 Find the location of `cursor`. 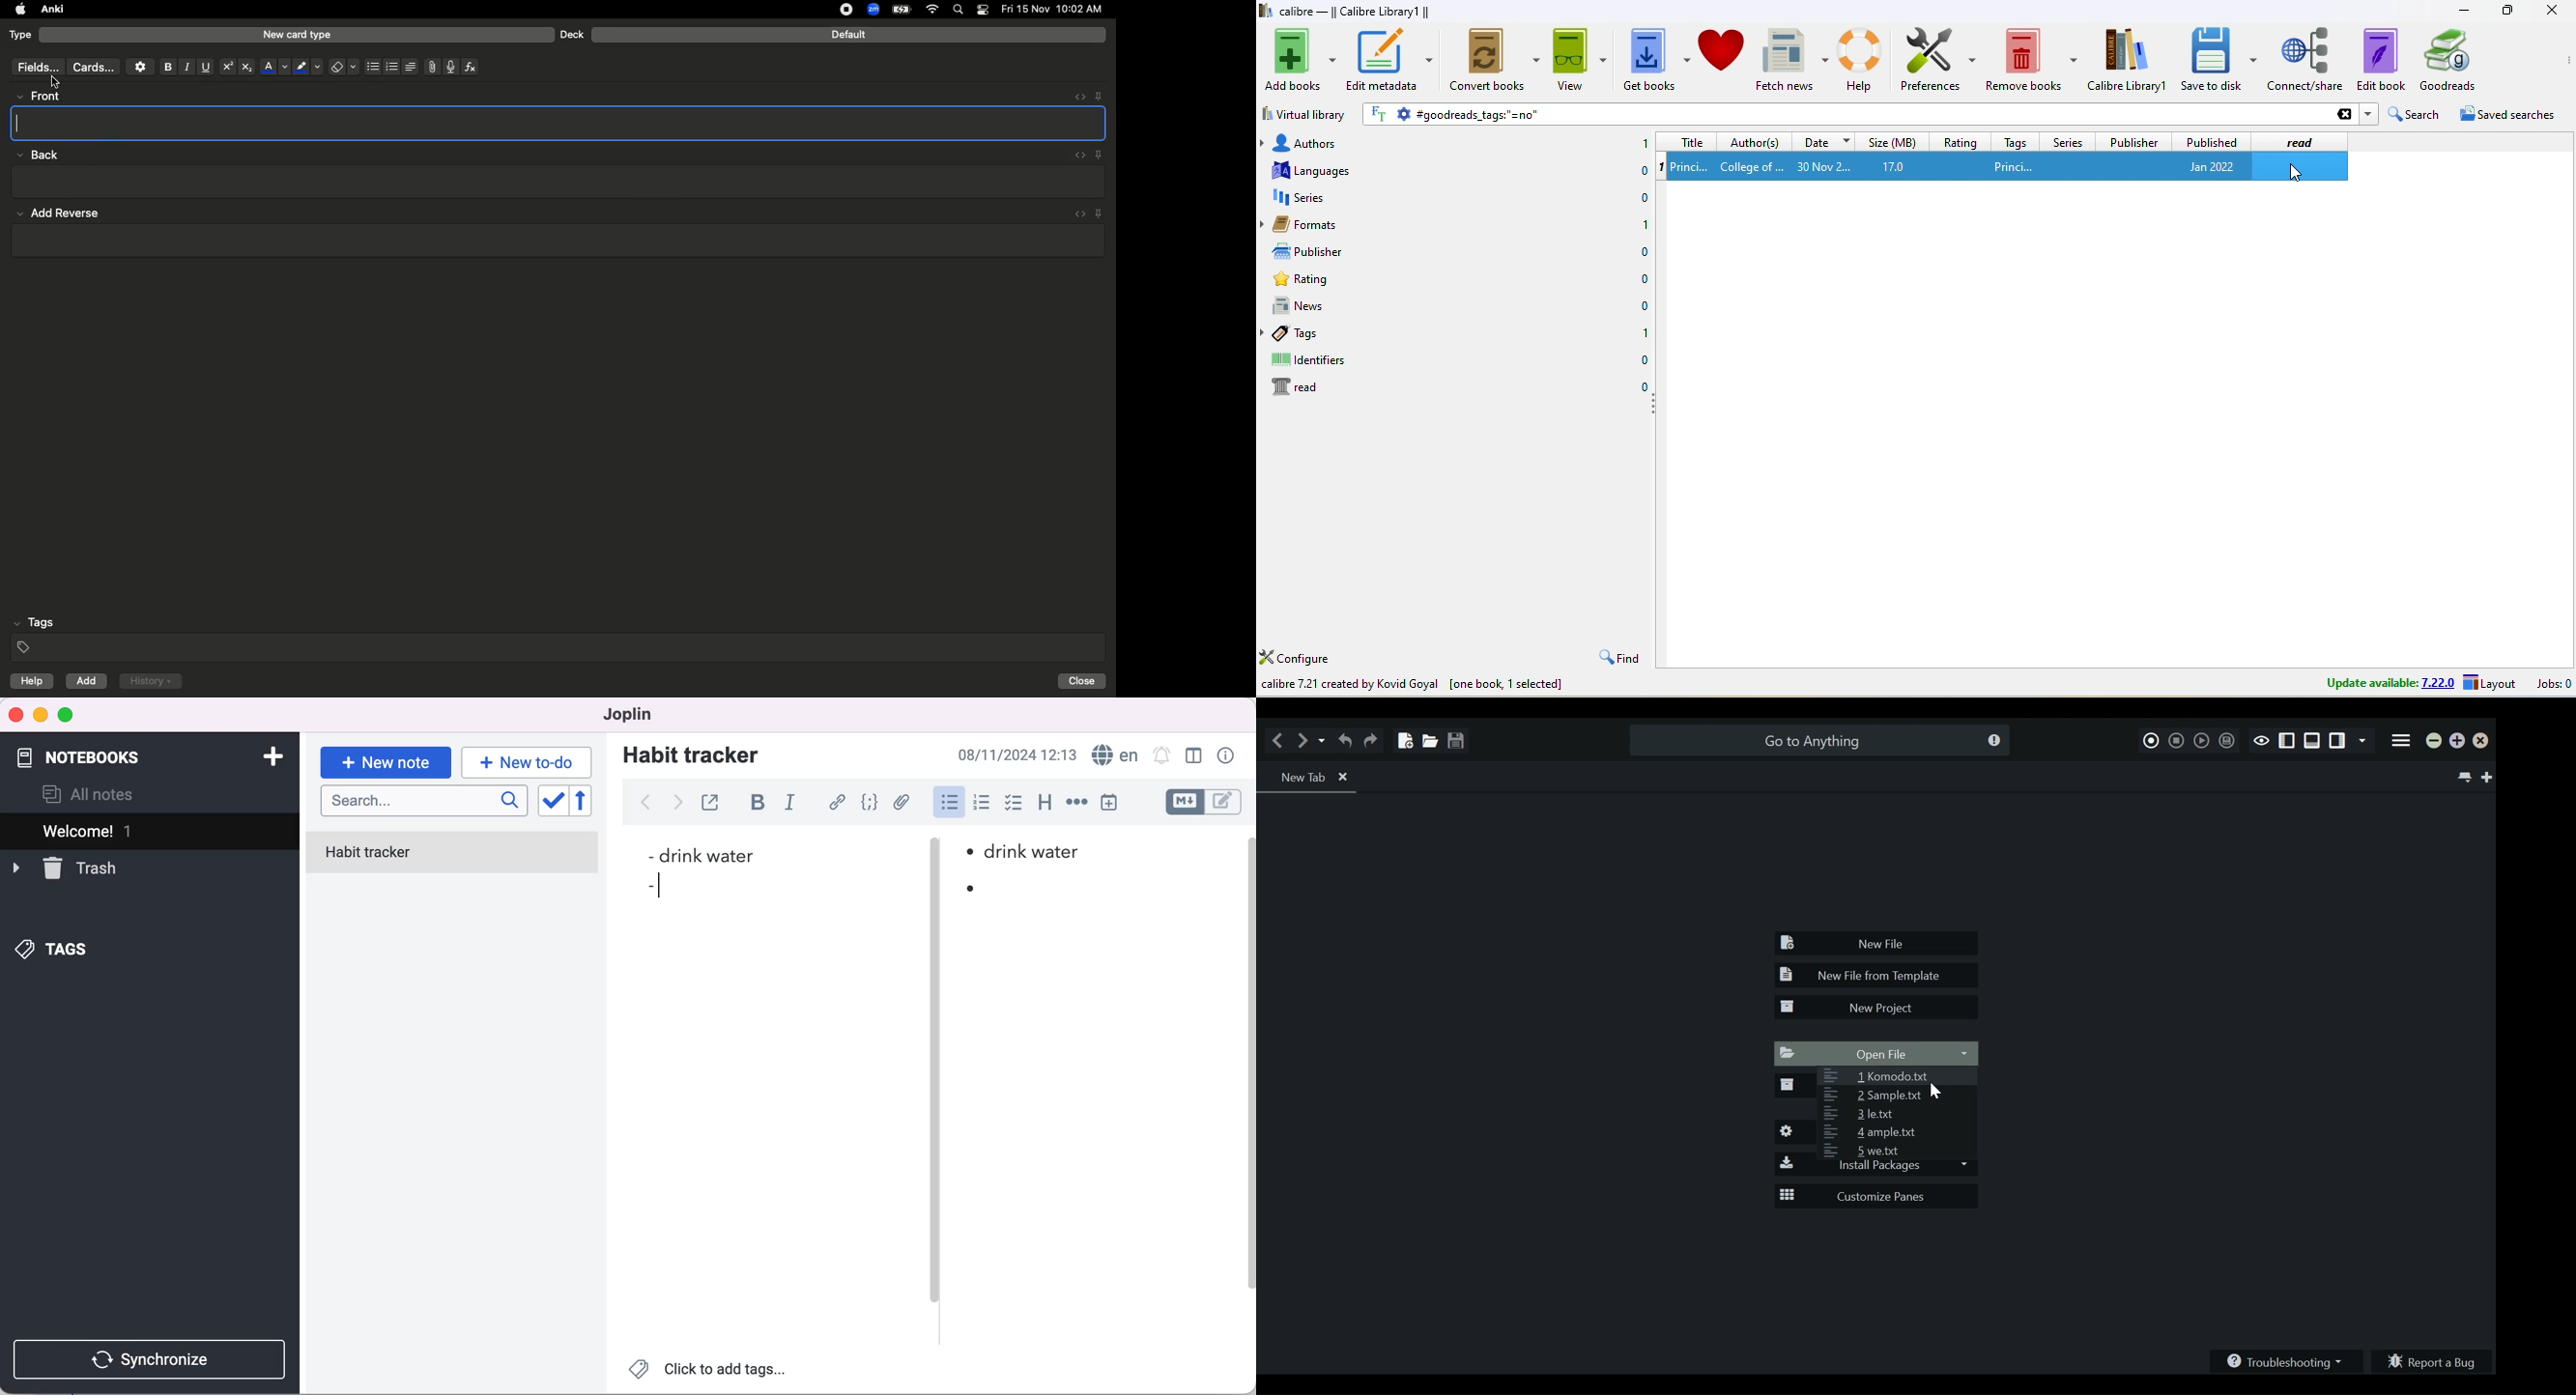

cursor is located at coordinates (2295, 174).